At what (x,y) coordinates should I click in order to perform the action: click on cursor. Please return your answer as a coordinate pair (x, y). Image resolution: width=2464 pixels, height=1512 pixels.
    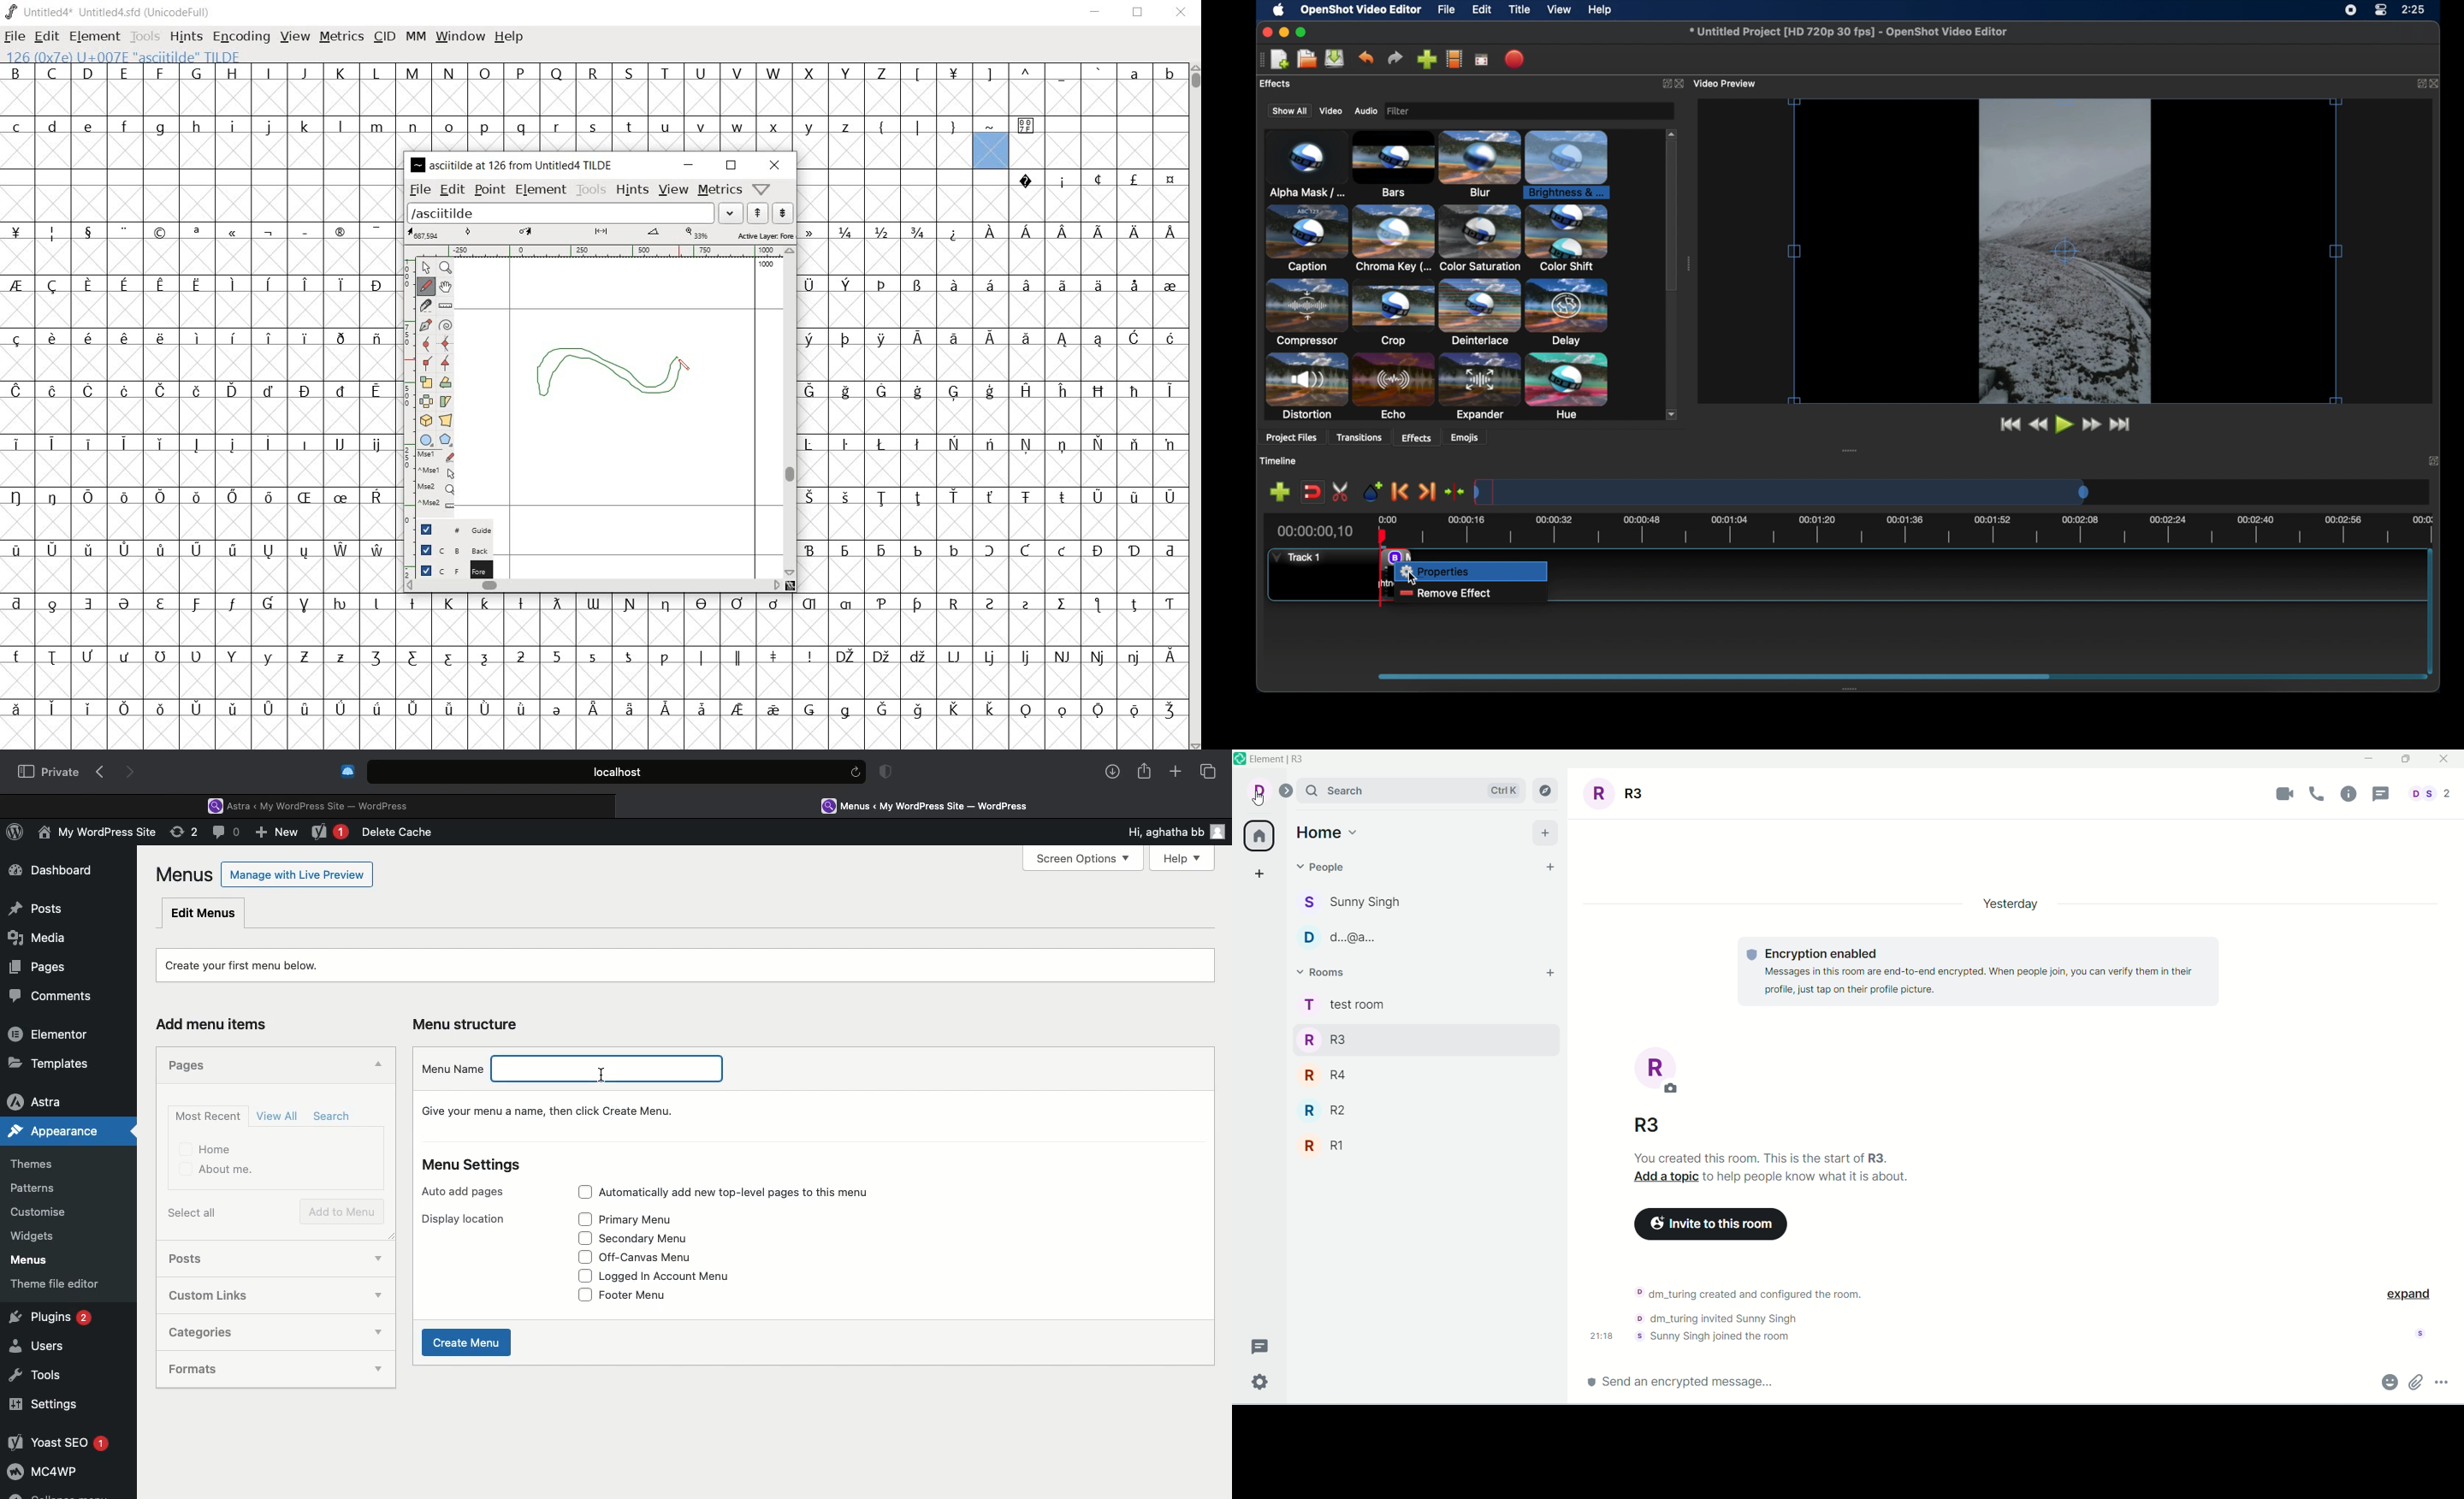
    Looking at the image, I should click on (1257, 801).